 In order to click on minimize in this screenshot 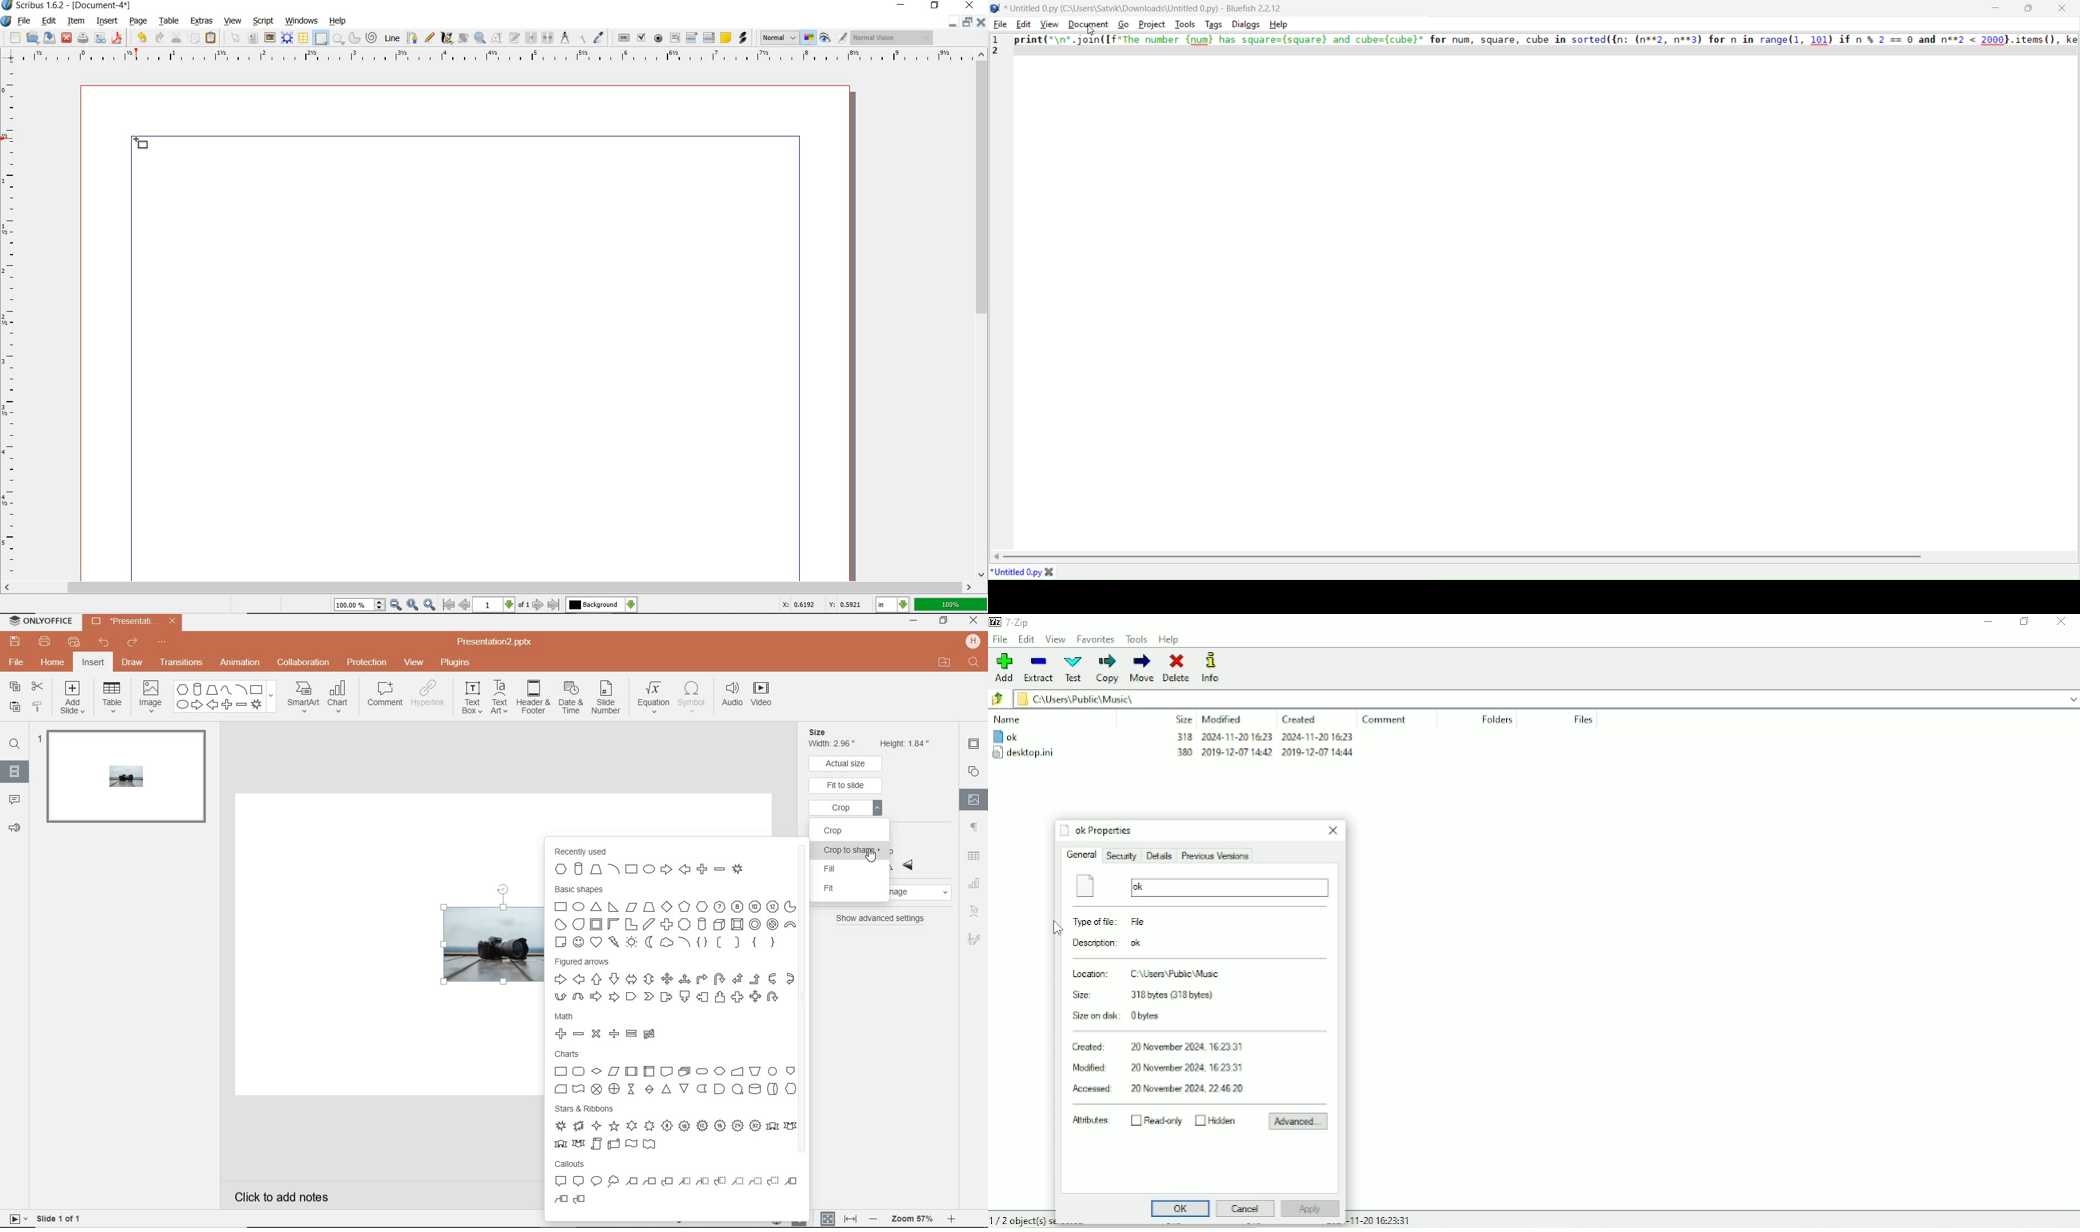, I will do `click(955, 22)`.